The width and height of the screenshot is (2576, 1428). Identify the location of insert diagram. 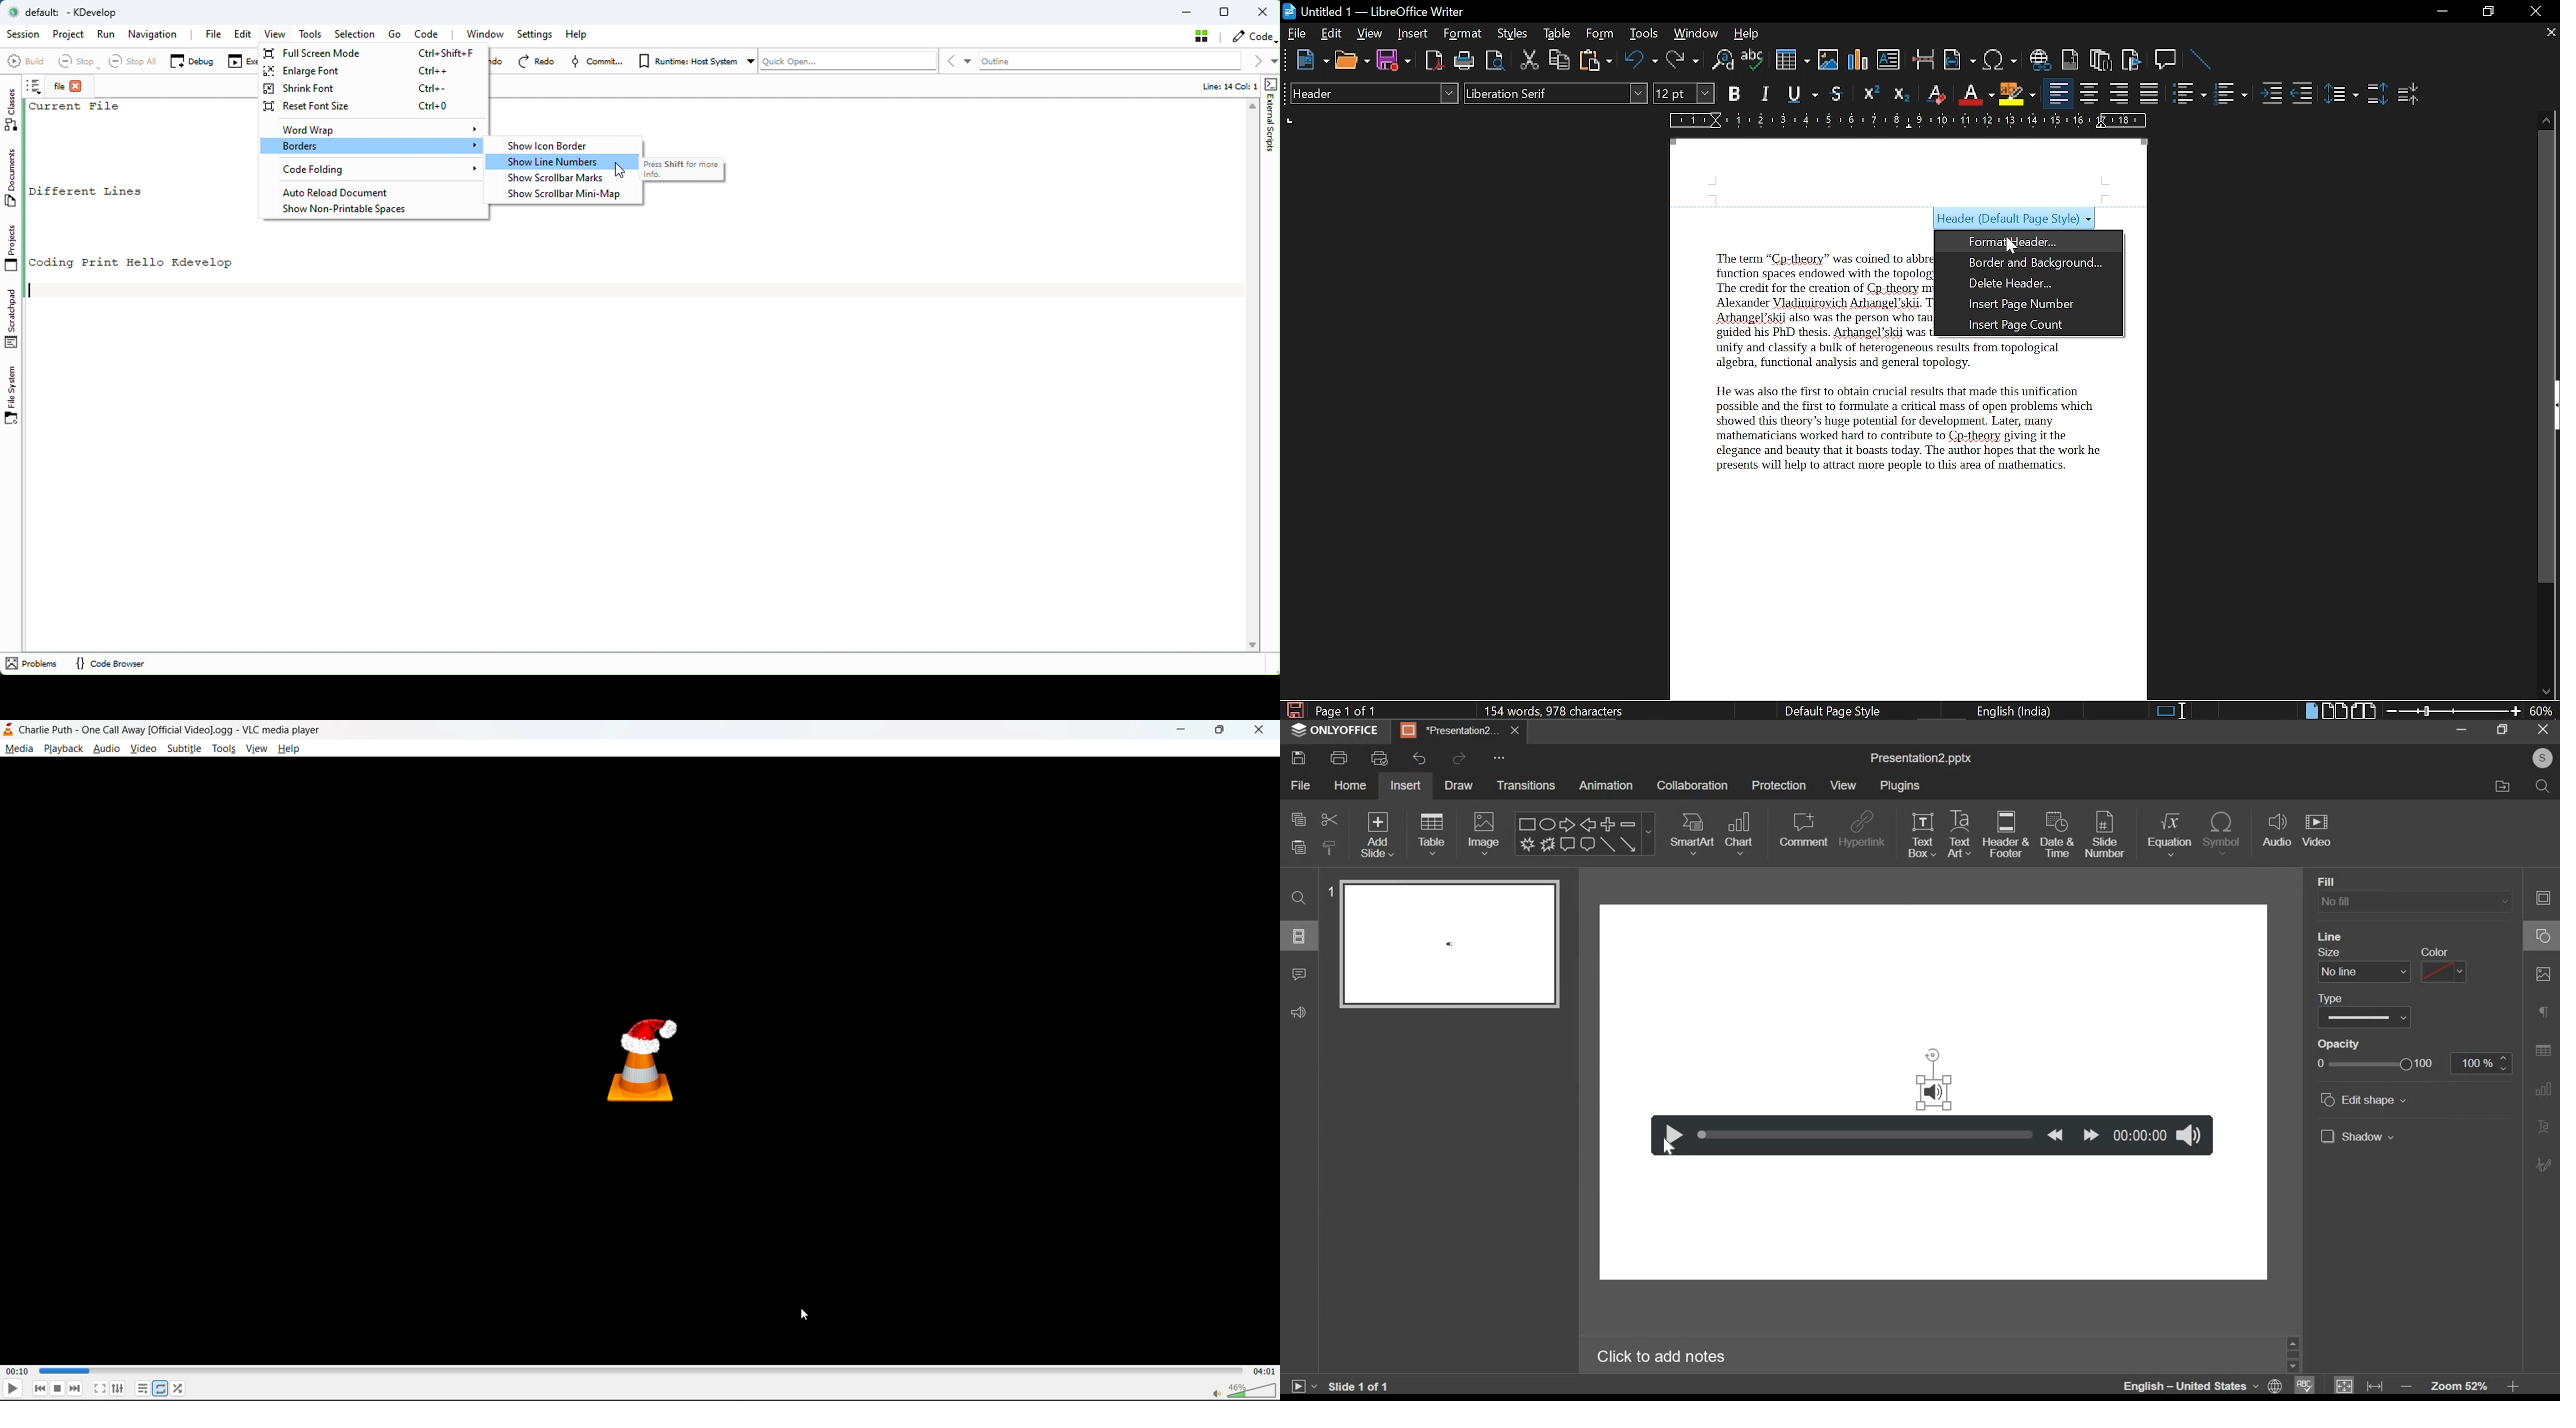
(1858, 60).